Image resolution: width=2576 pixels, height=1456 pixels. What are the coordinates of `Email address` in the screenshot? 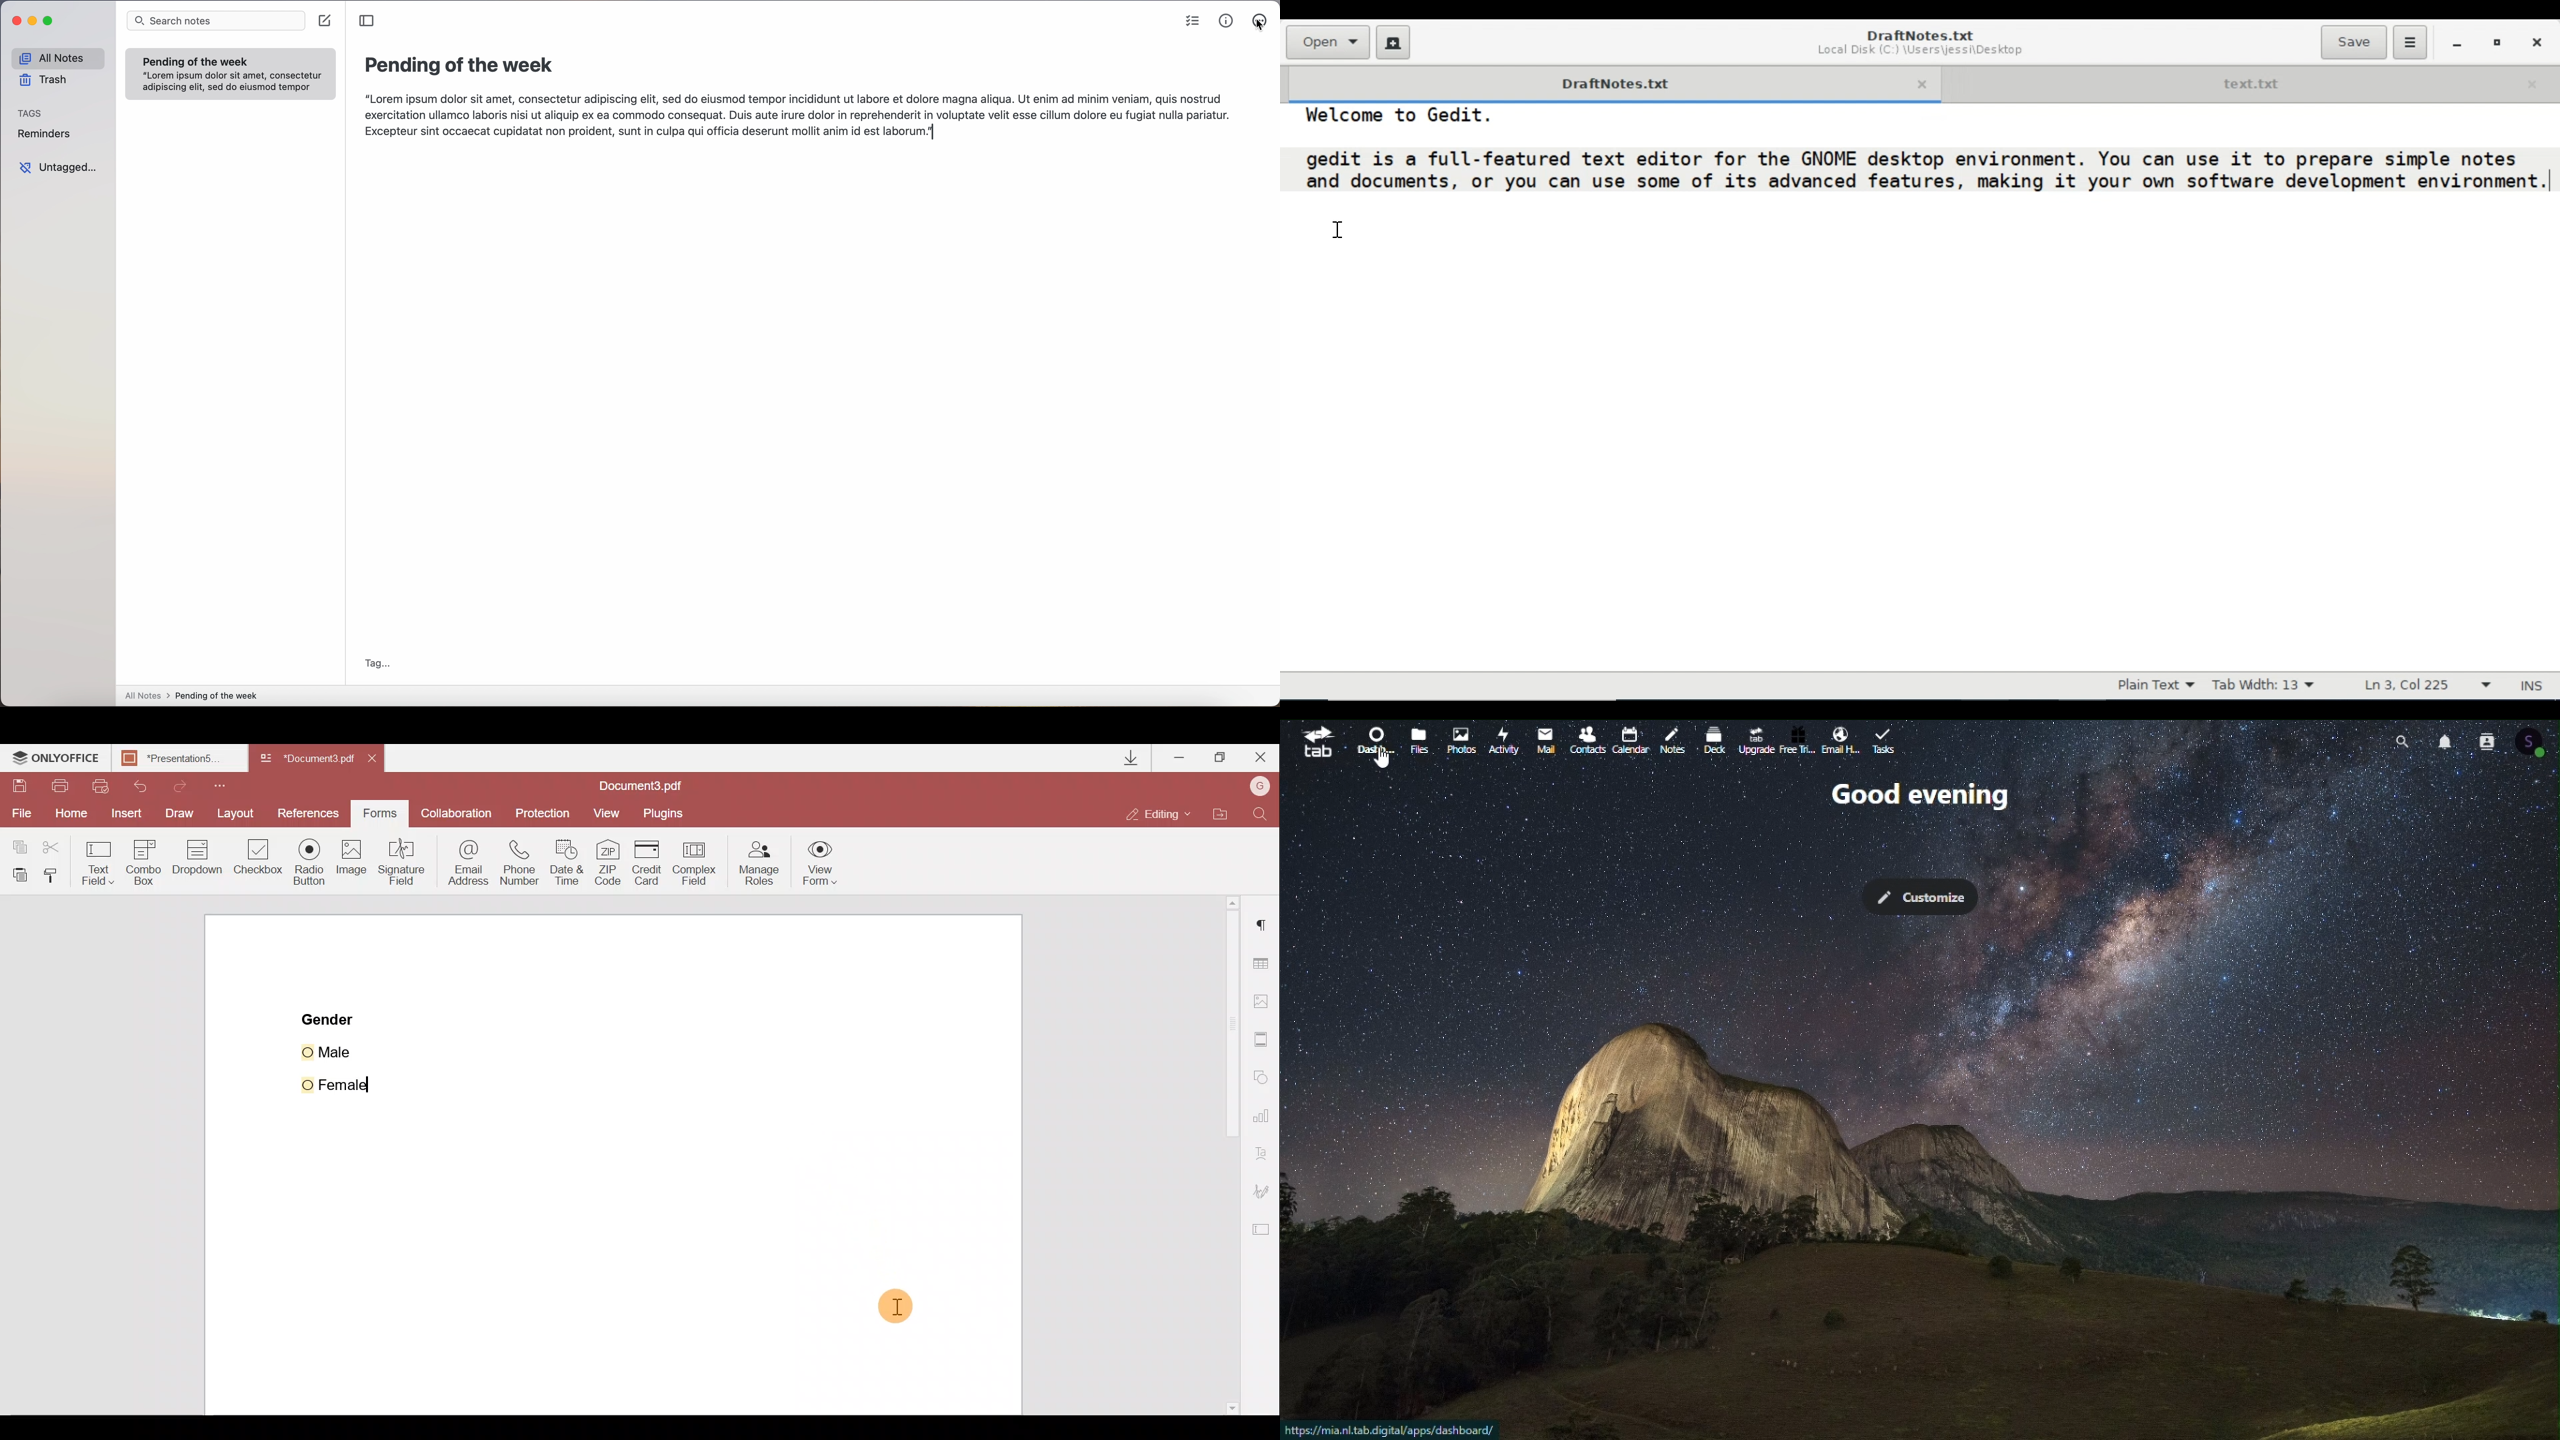 It's located at (467, 863).